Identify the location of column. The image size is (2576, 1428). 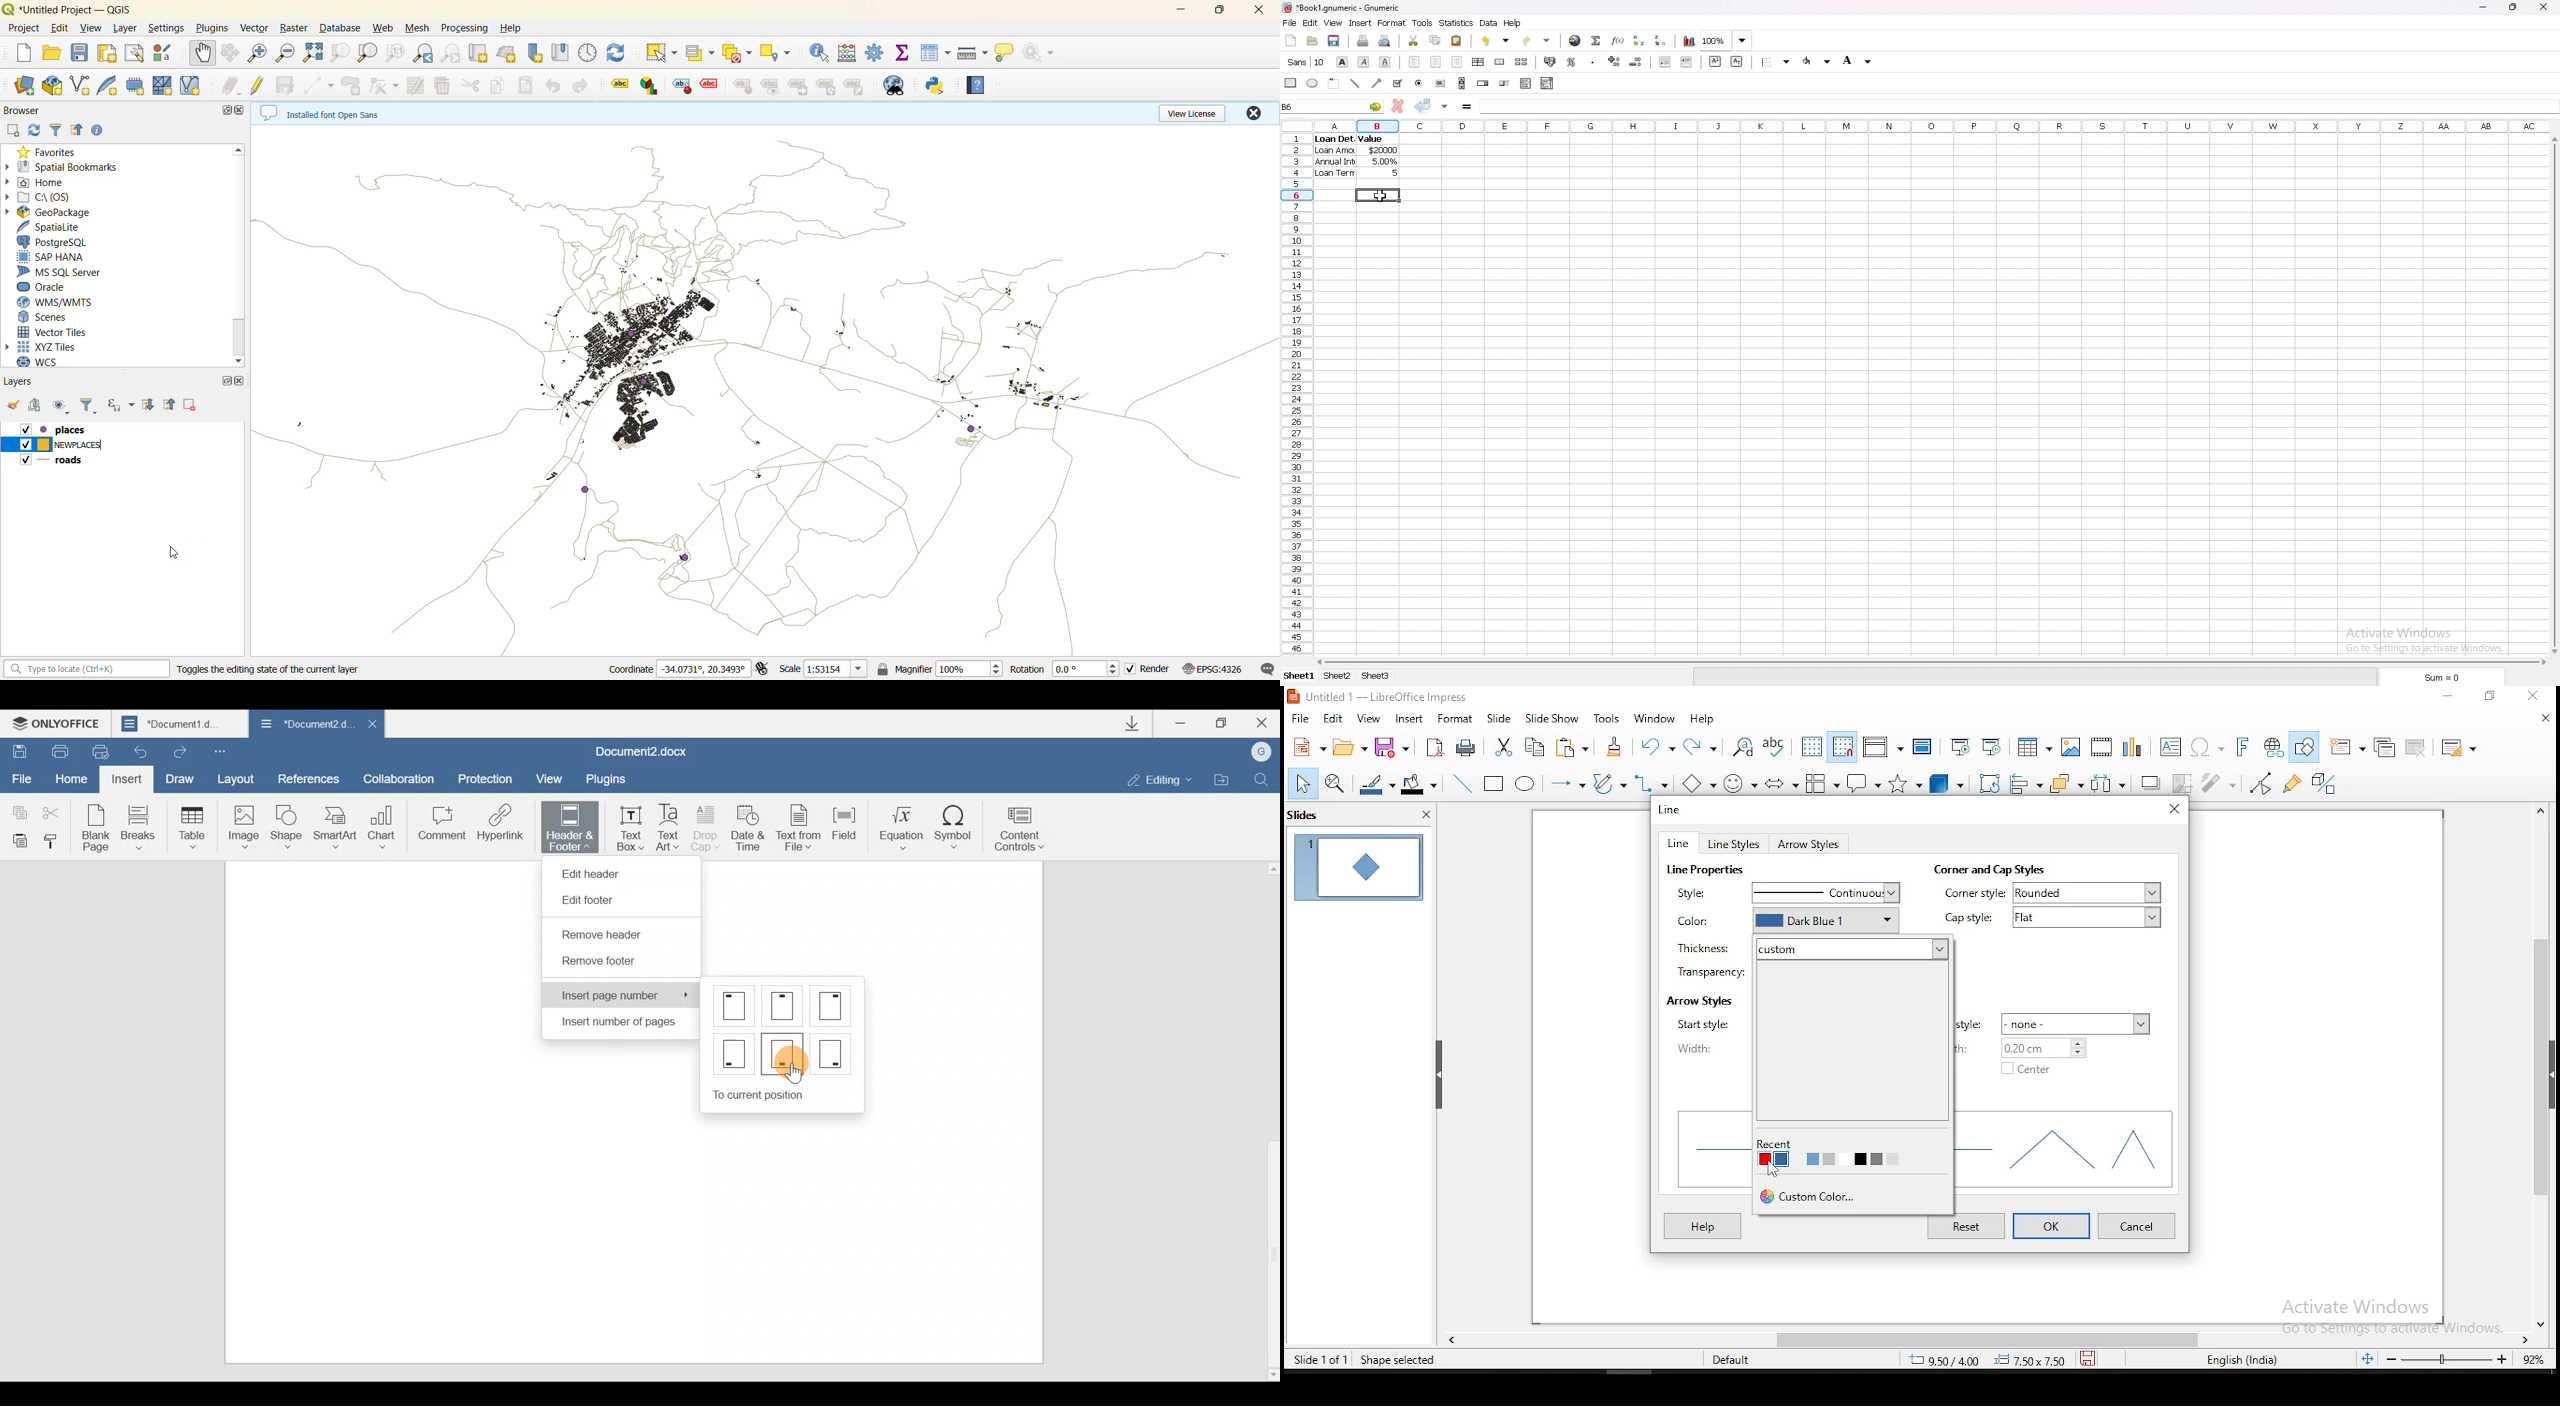
(1931, 125).